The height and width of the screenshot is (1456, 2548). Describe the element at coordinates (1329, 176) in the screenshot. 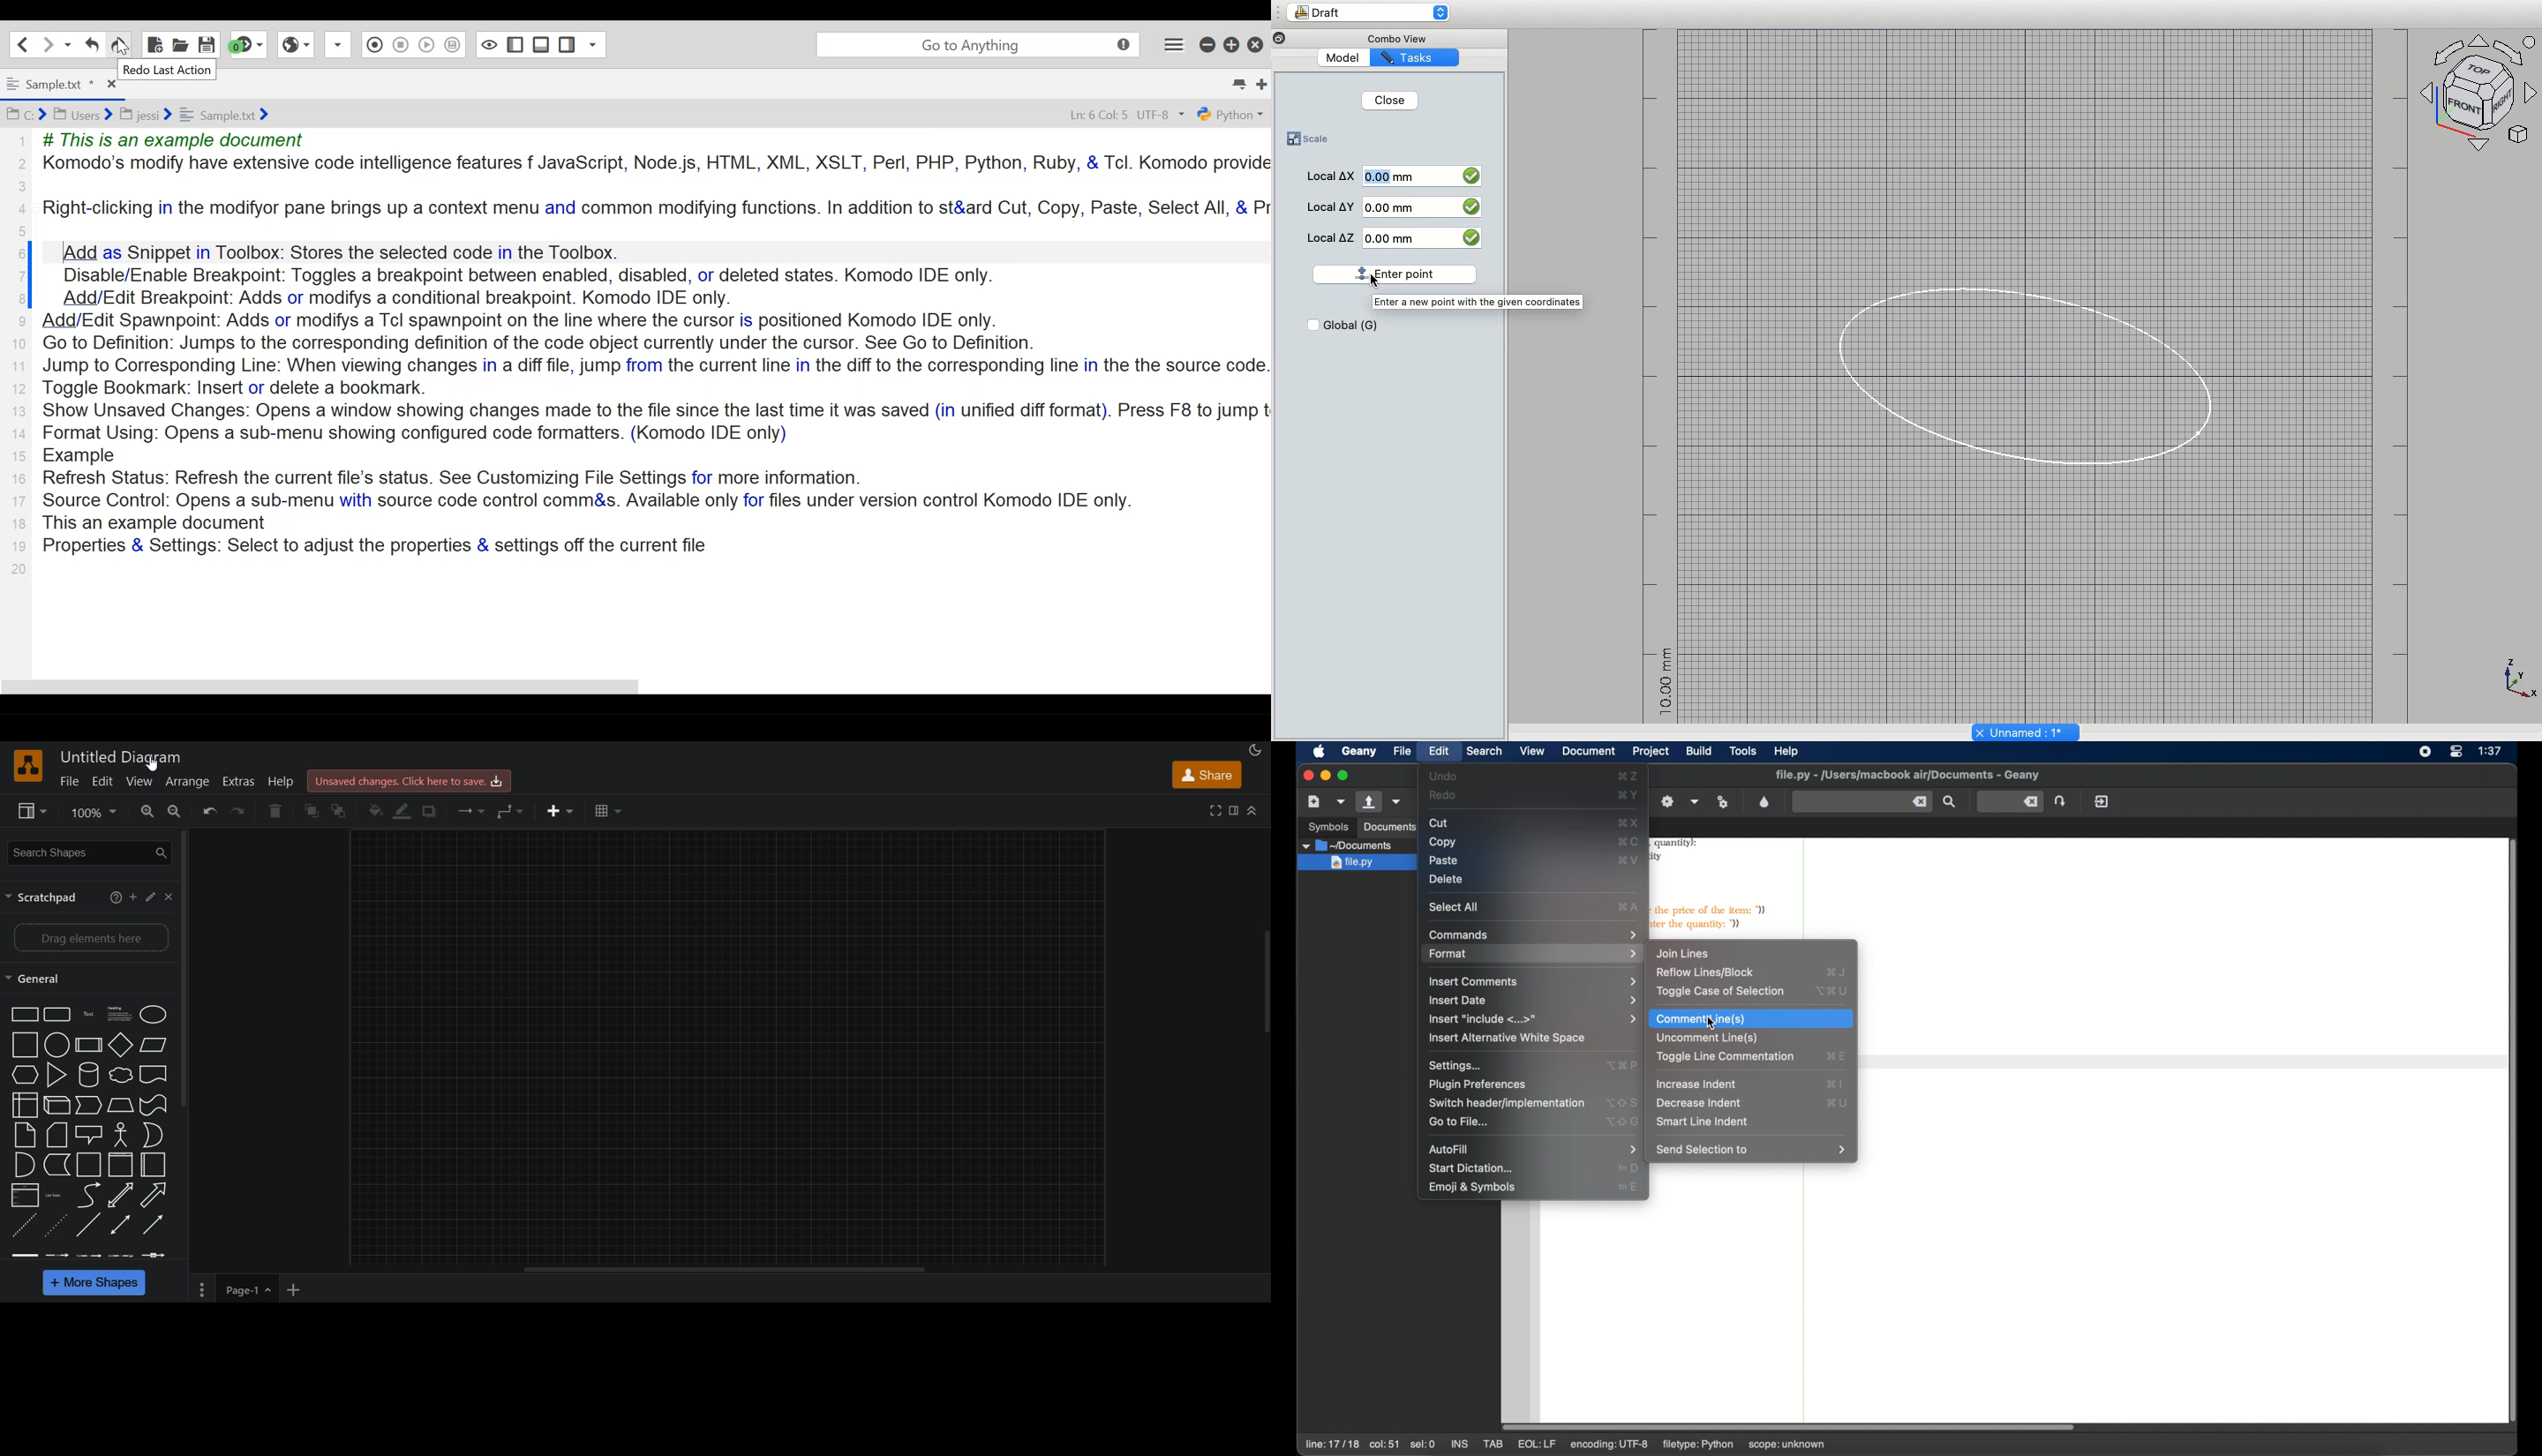

I see `Local X` at that location.